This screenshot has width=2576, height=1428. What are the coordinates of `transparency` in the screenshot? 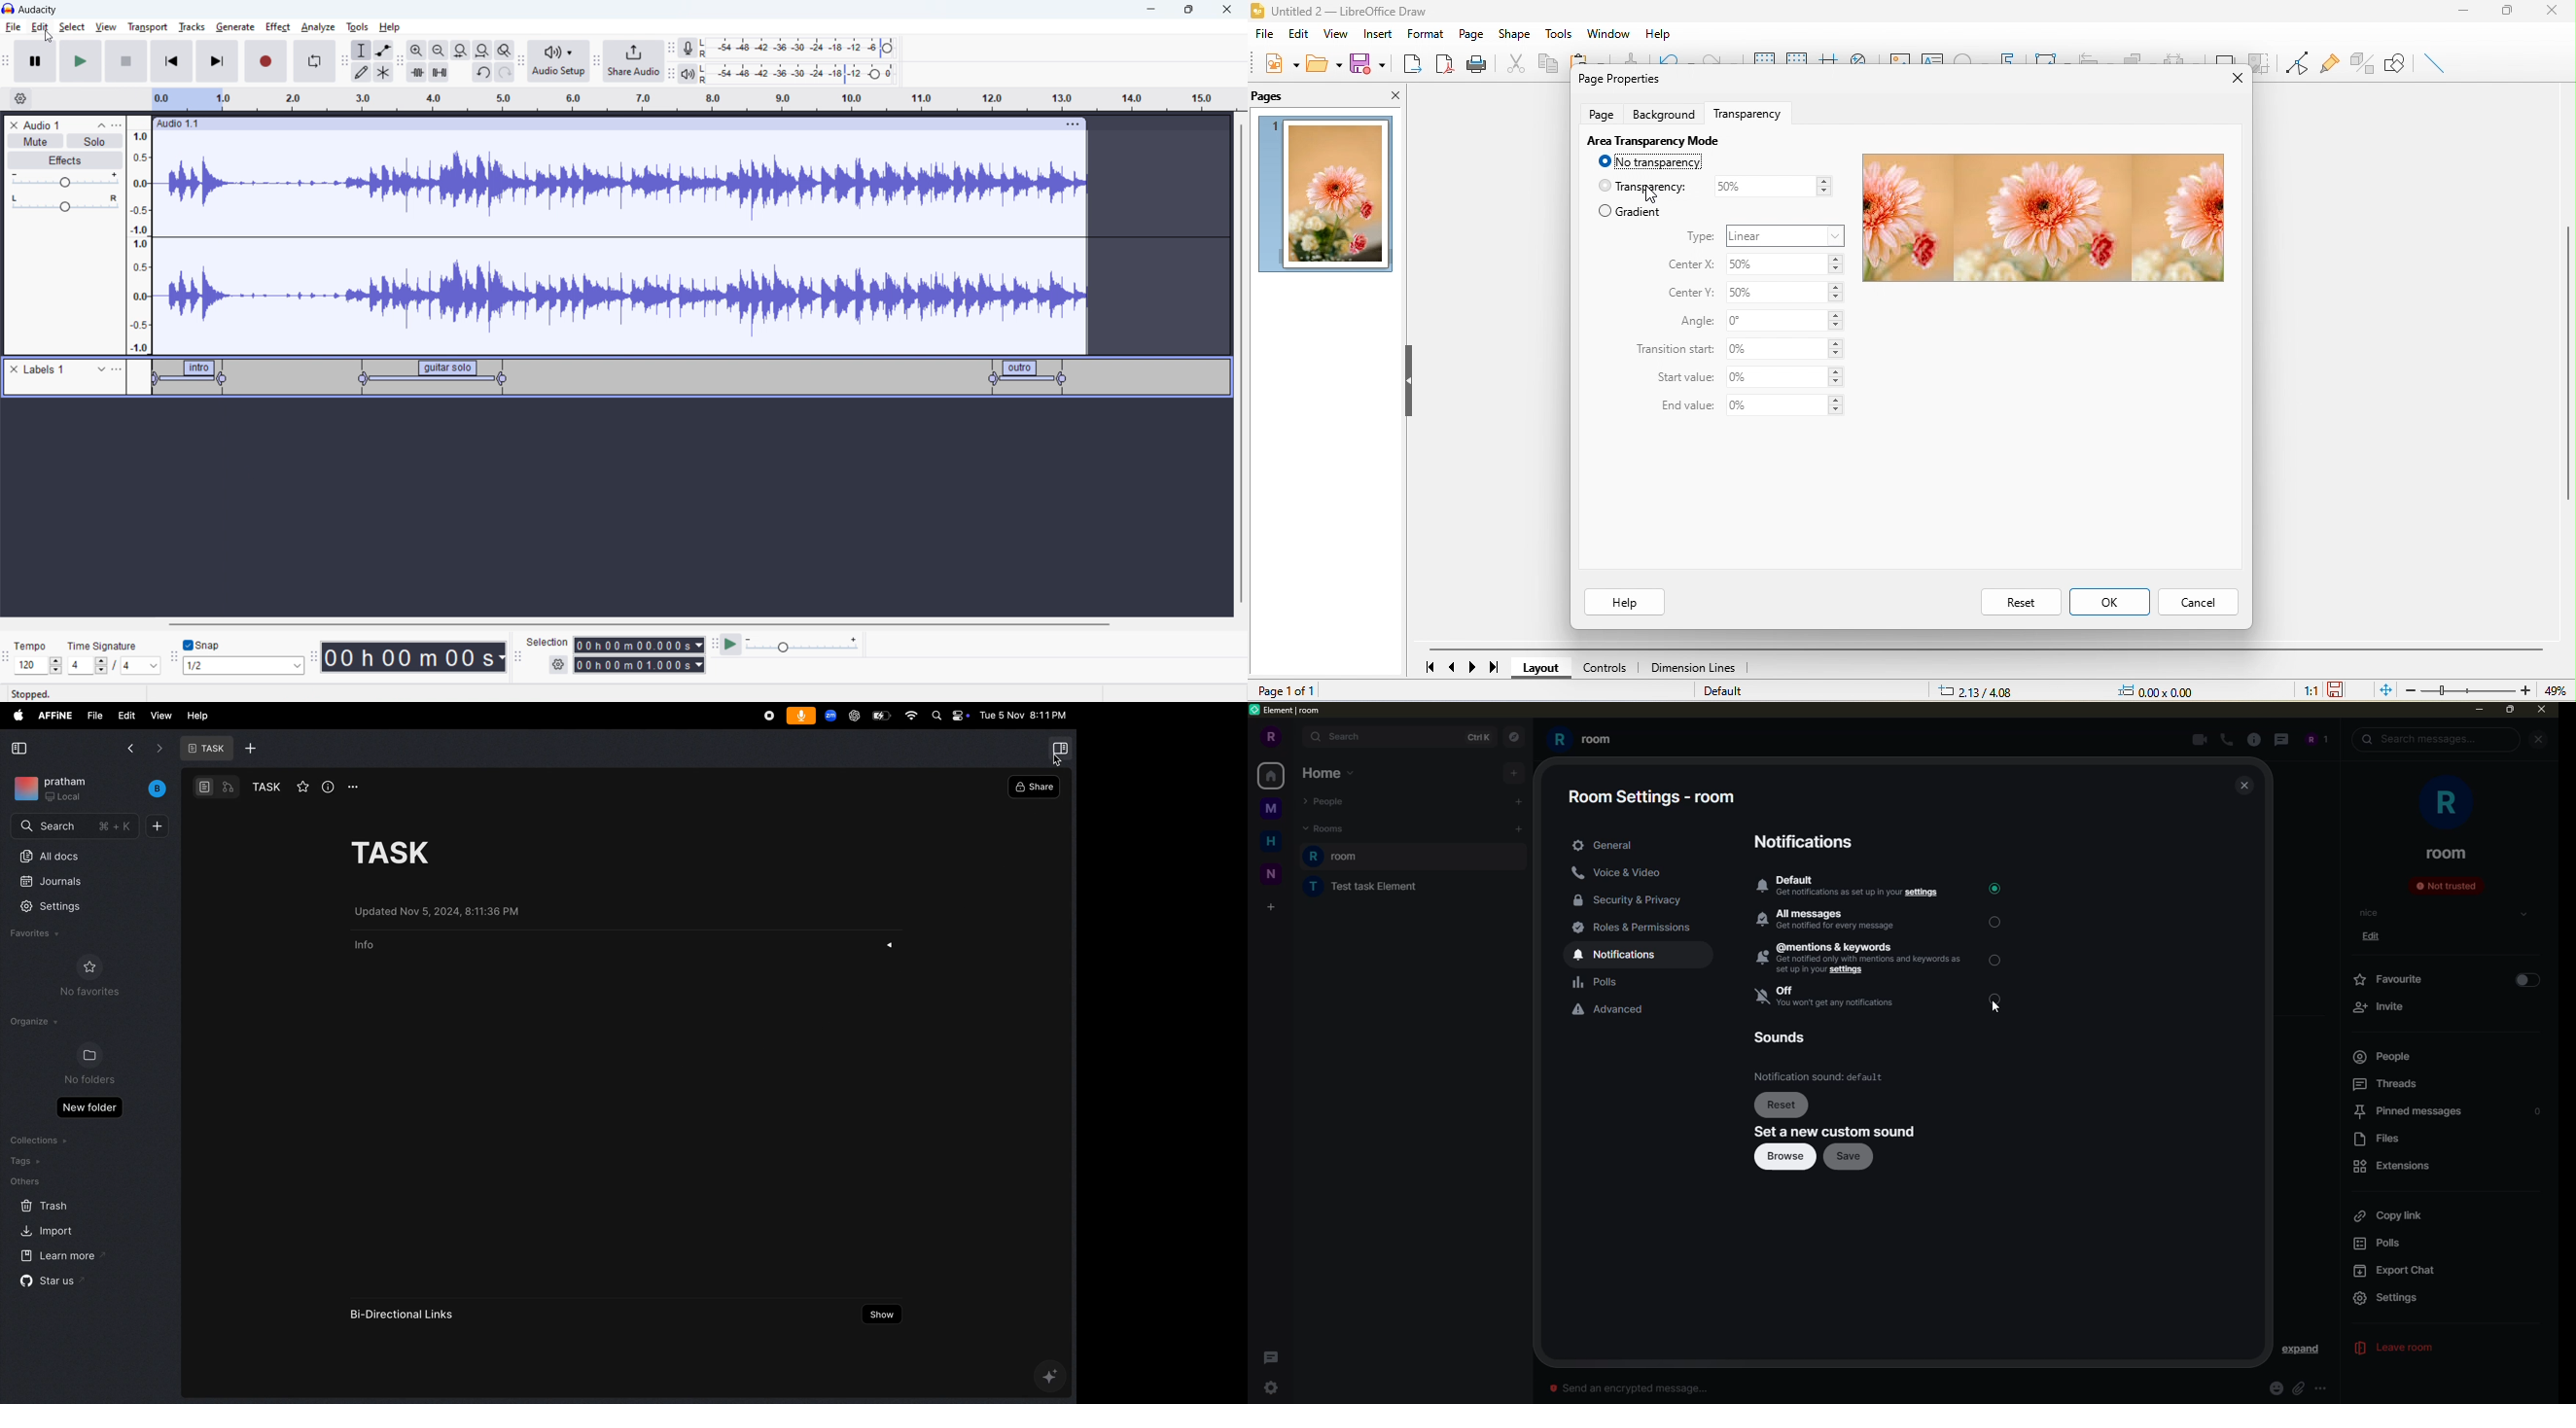 It's located at (1753, 111).